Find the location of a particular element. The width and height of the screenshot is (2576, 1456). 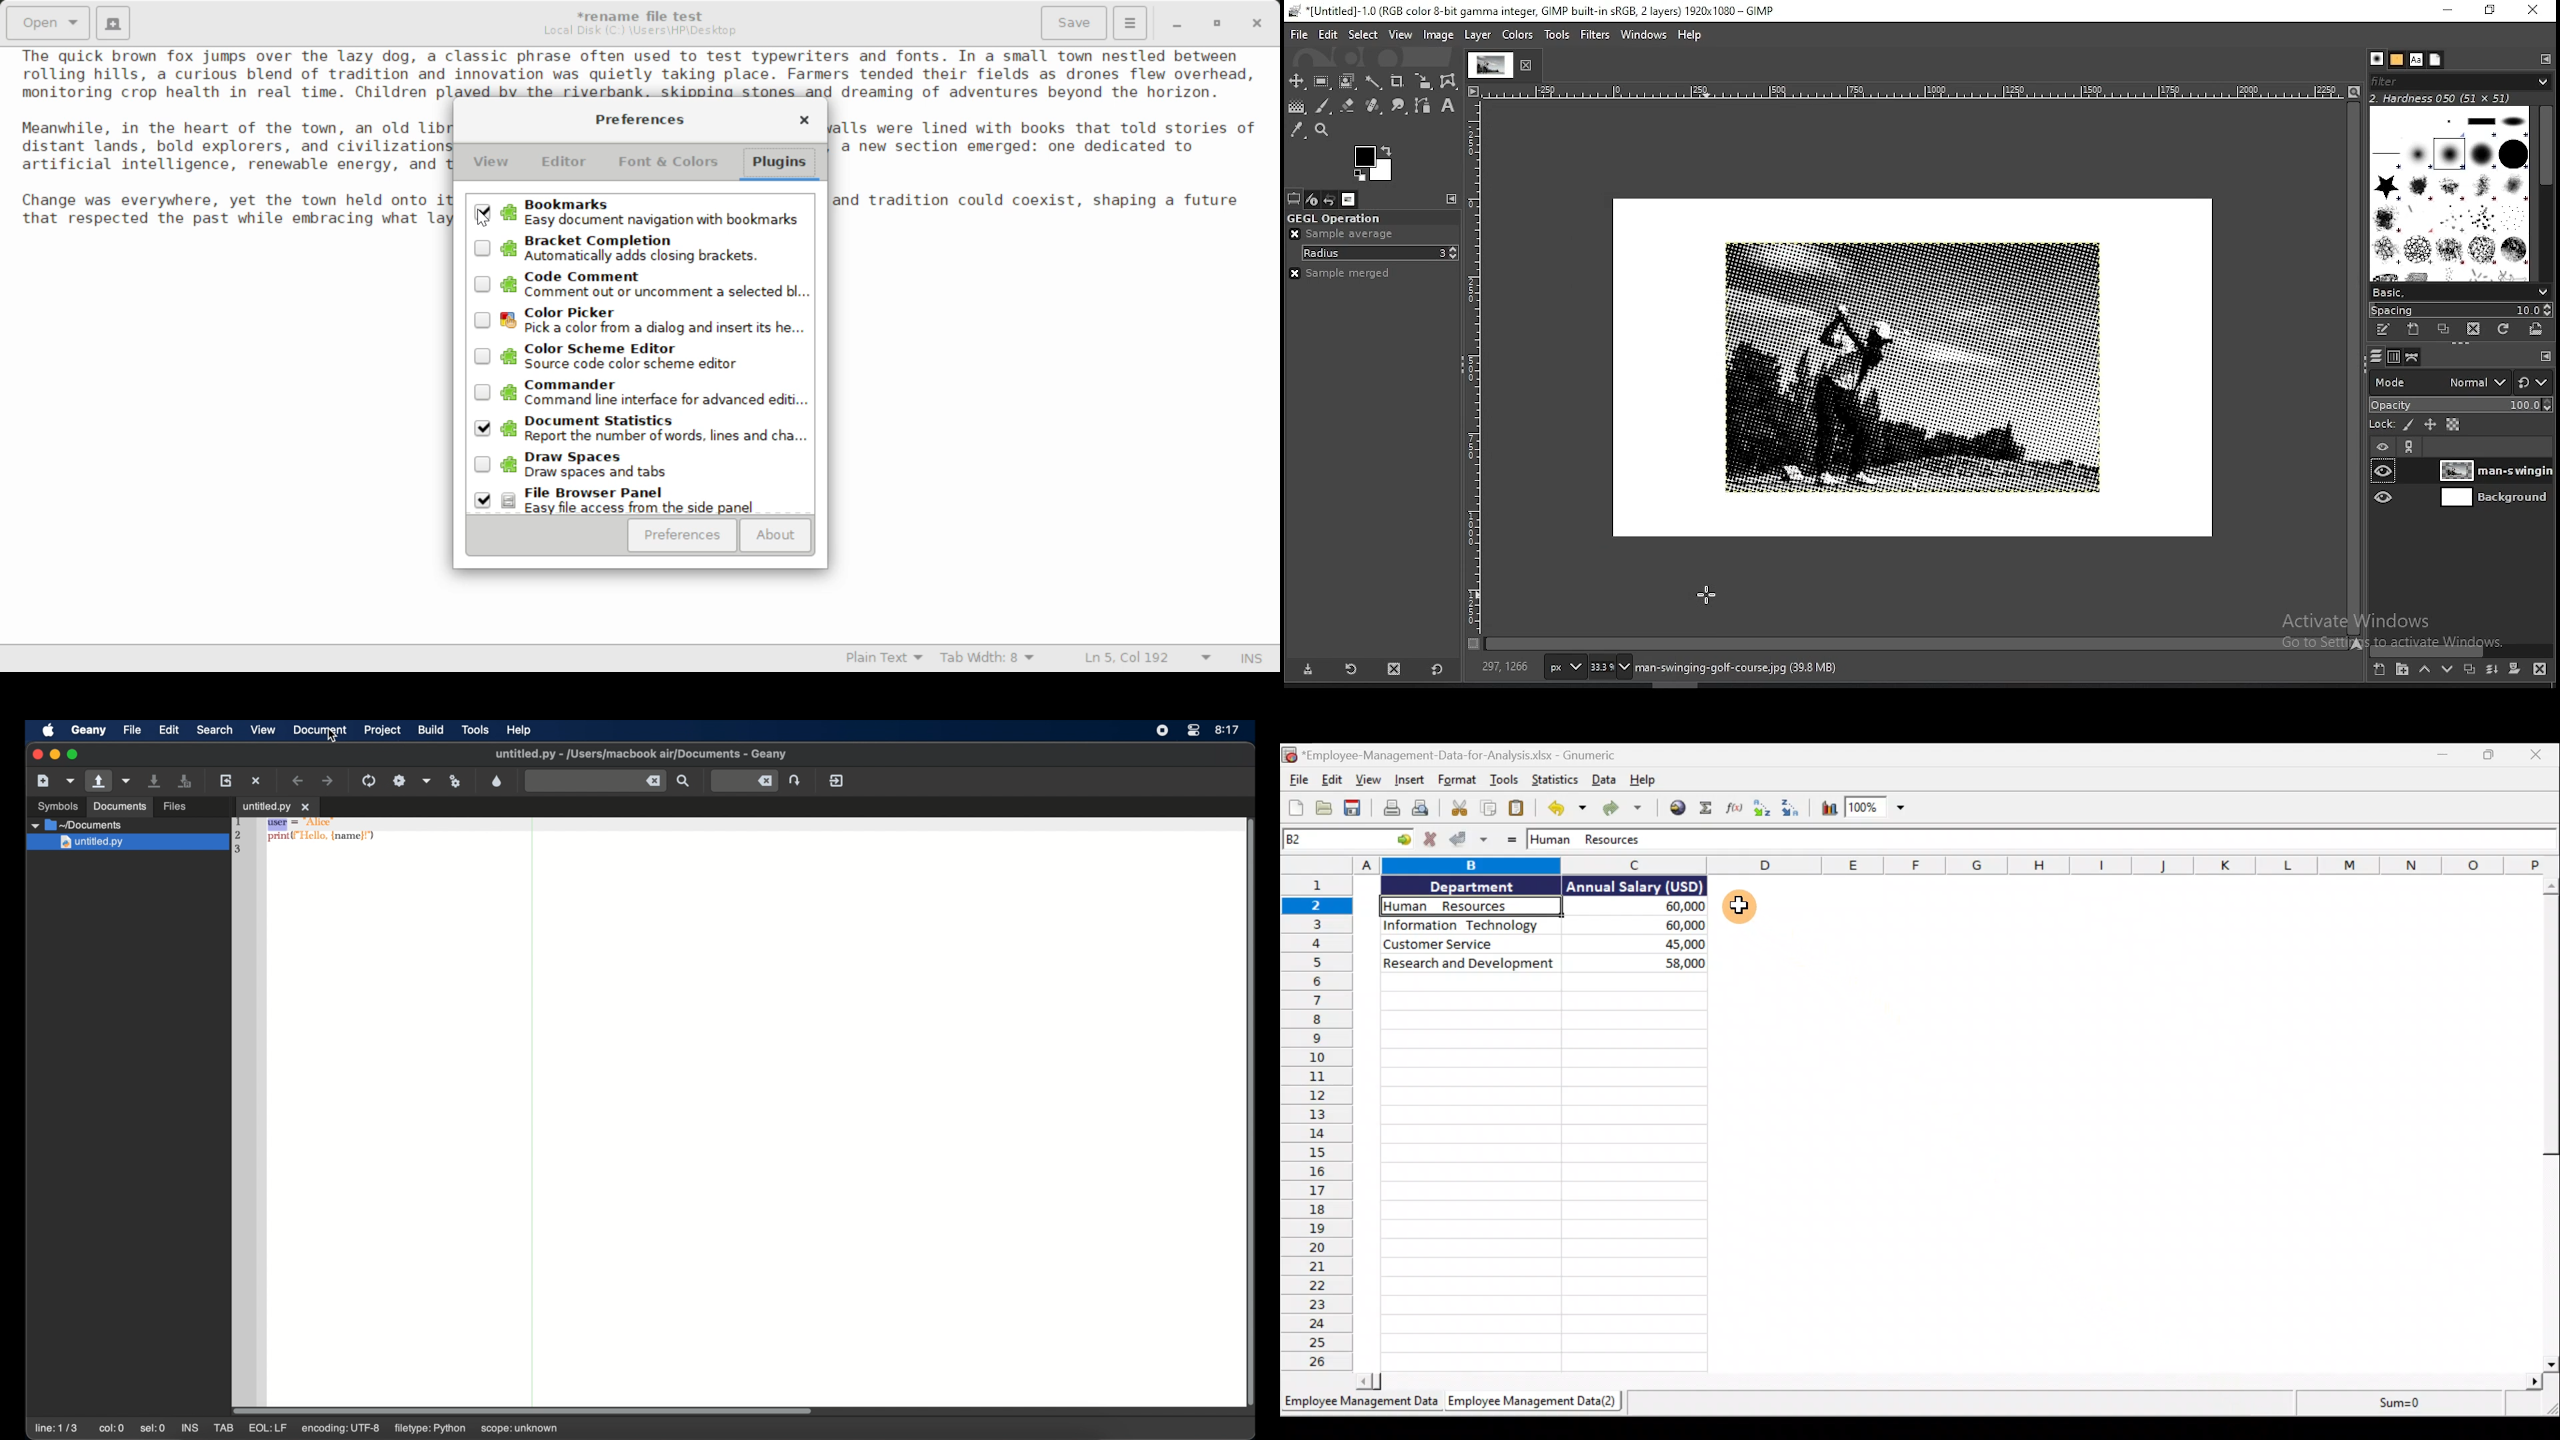

Accept change is located at coordinates (1473, 839).